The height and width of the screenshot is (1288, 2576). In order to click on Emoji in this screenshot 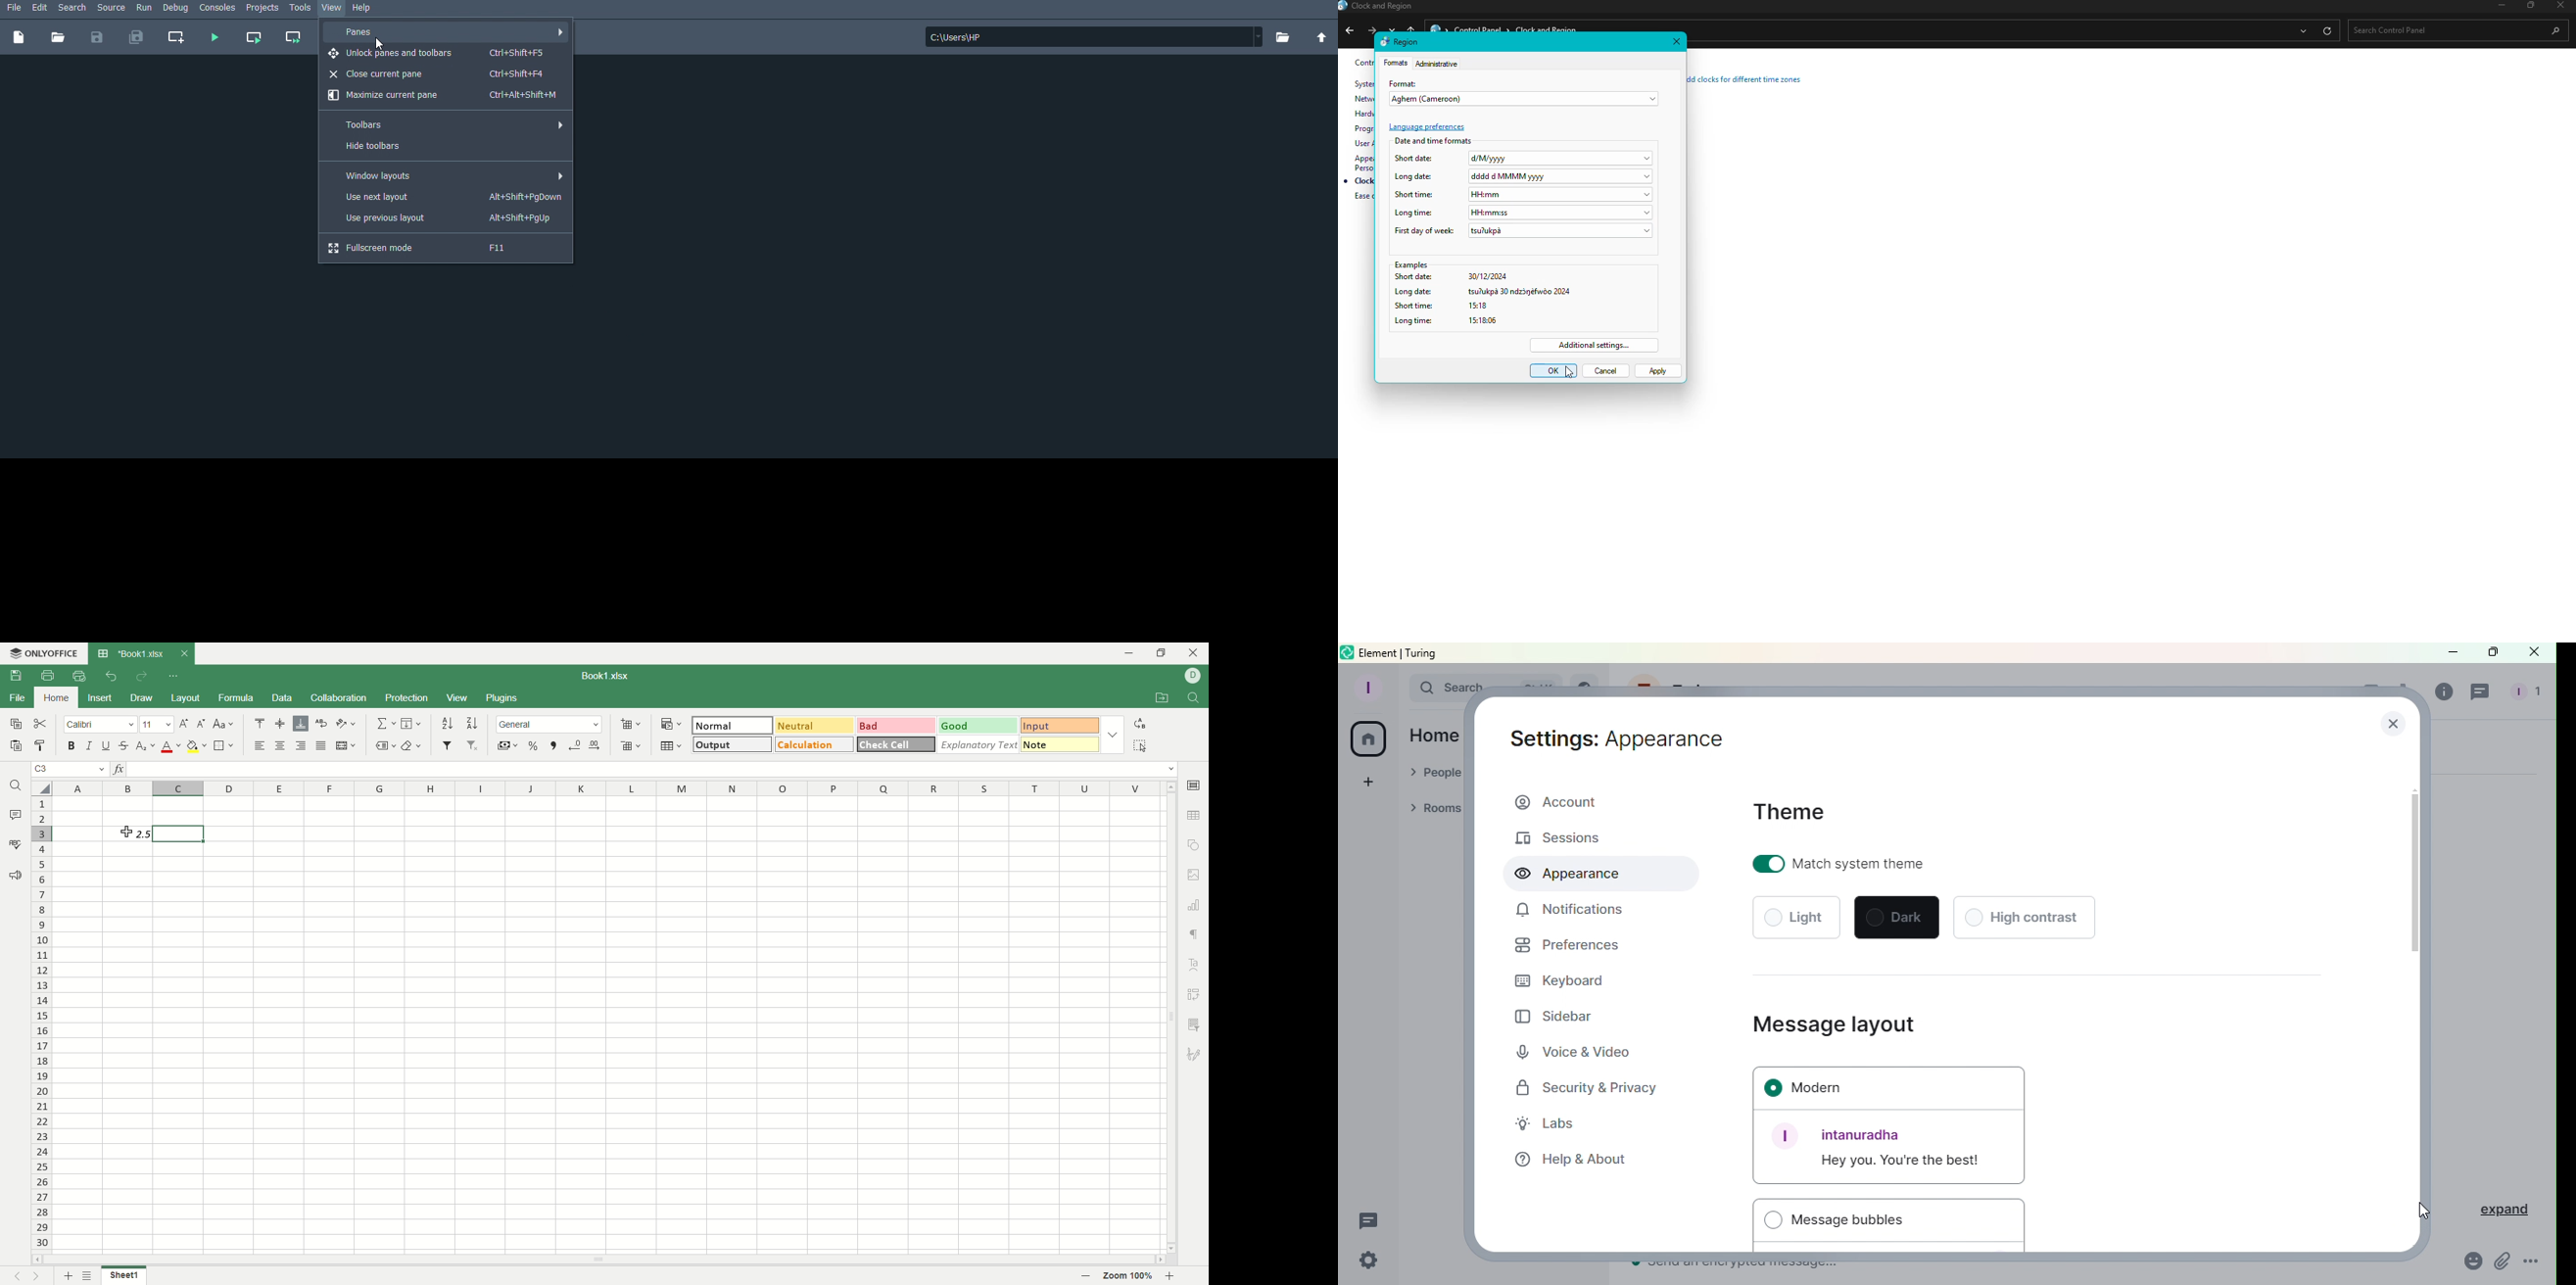, I will do `click(2470, 1264)`.